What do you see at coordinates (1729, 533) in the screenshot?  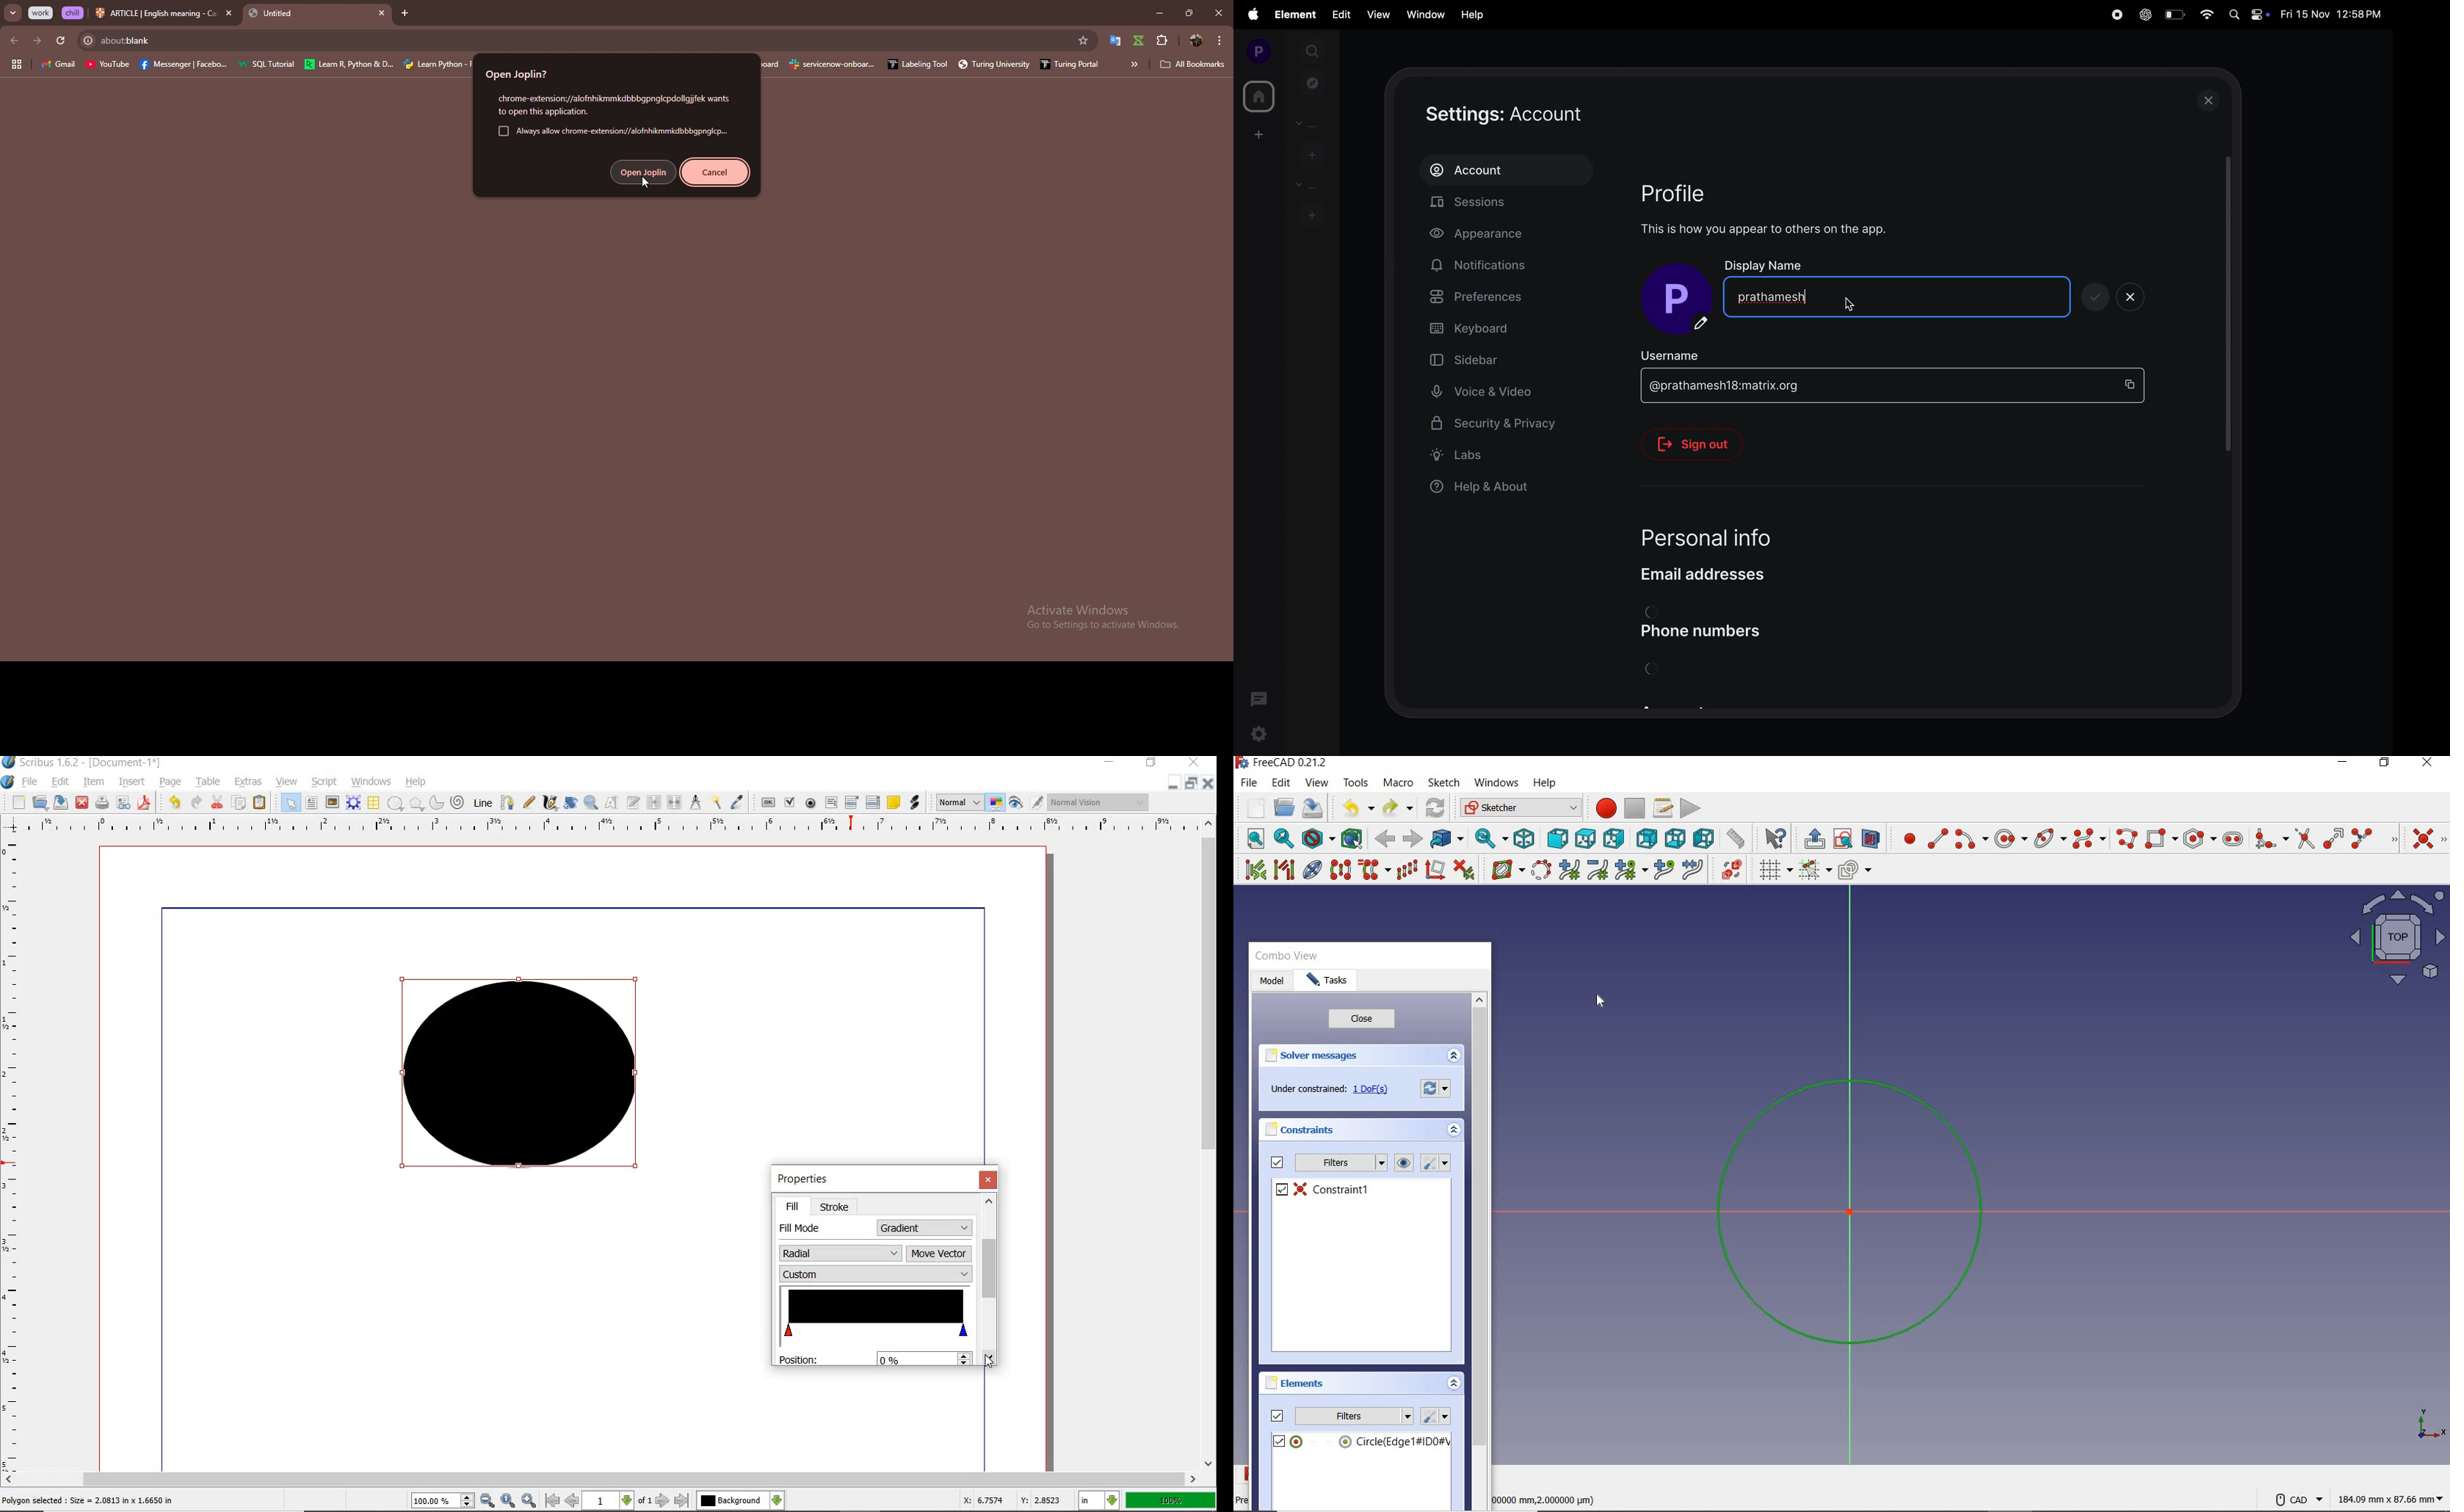 I see `personal info` at bounding box center [1729, 533].